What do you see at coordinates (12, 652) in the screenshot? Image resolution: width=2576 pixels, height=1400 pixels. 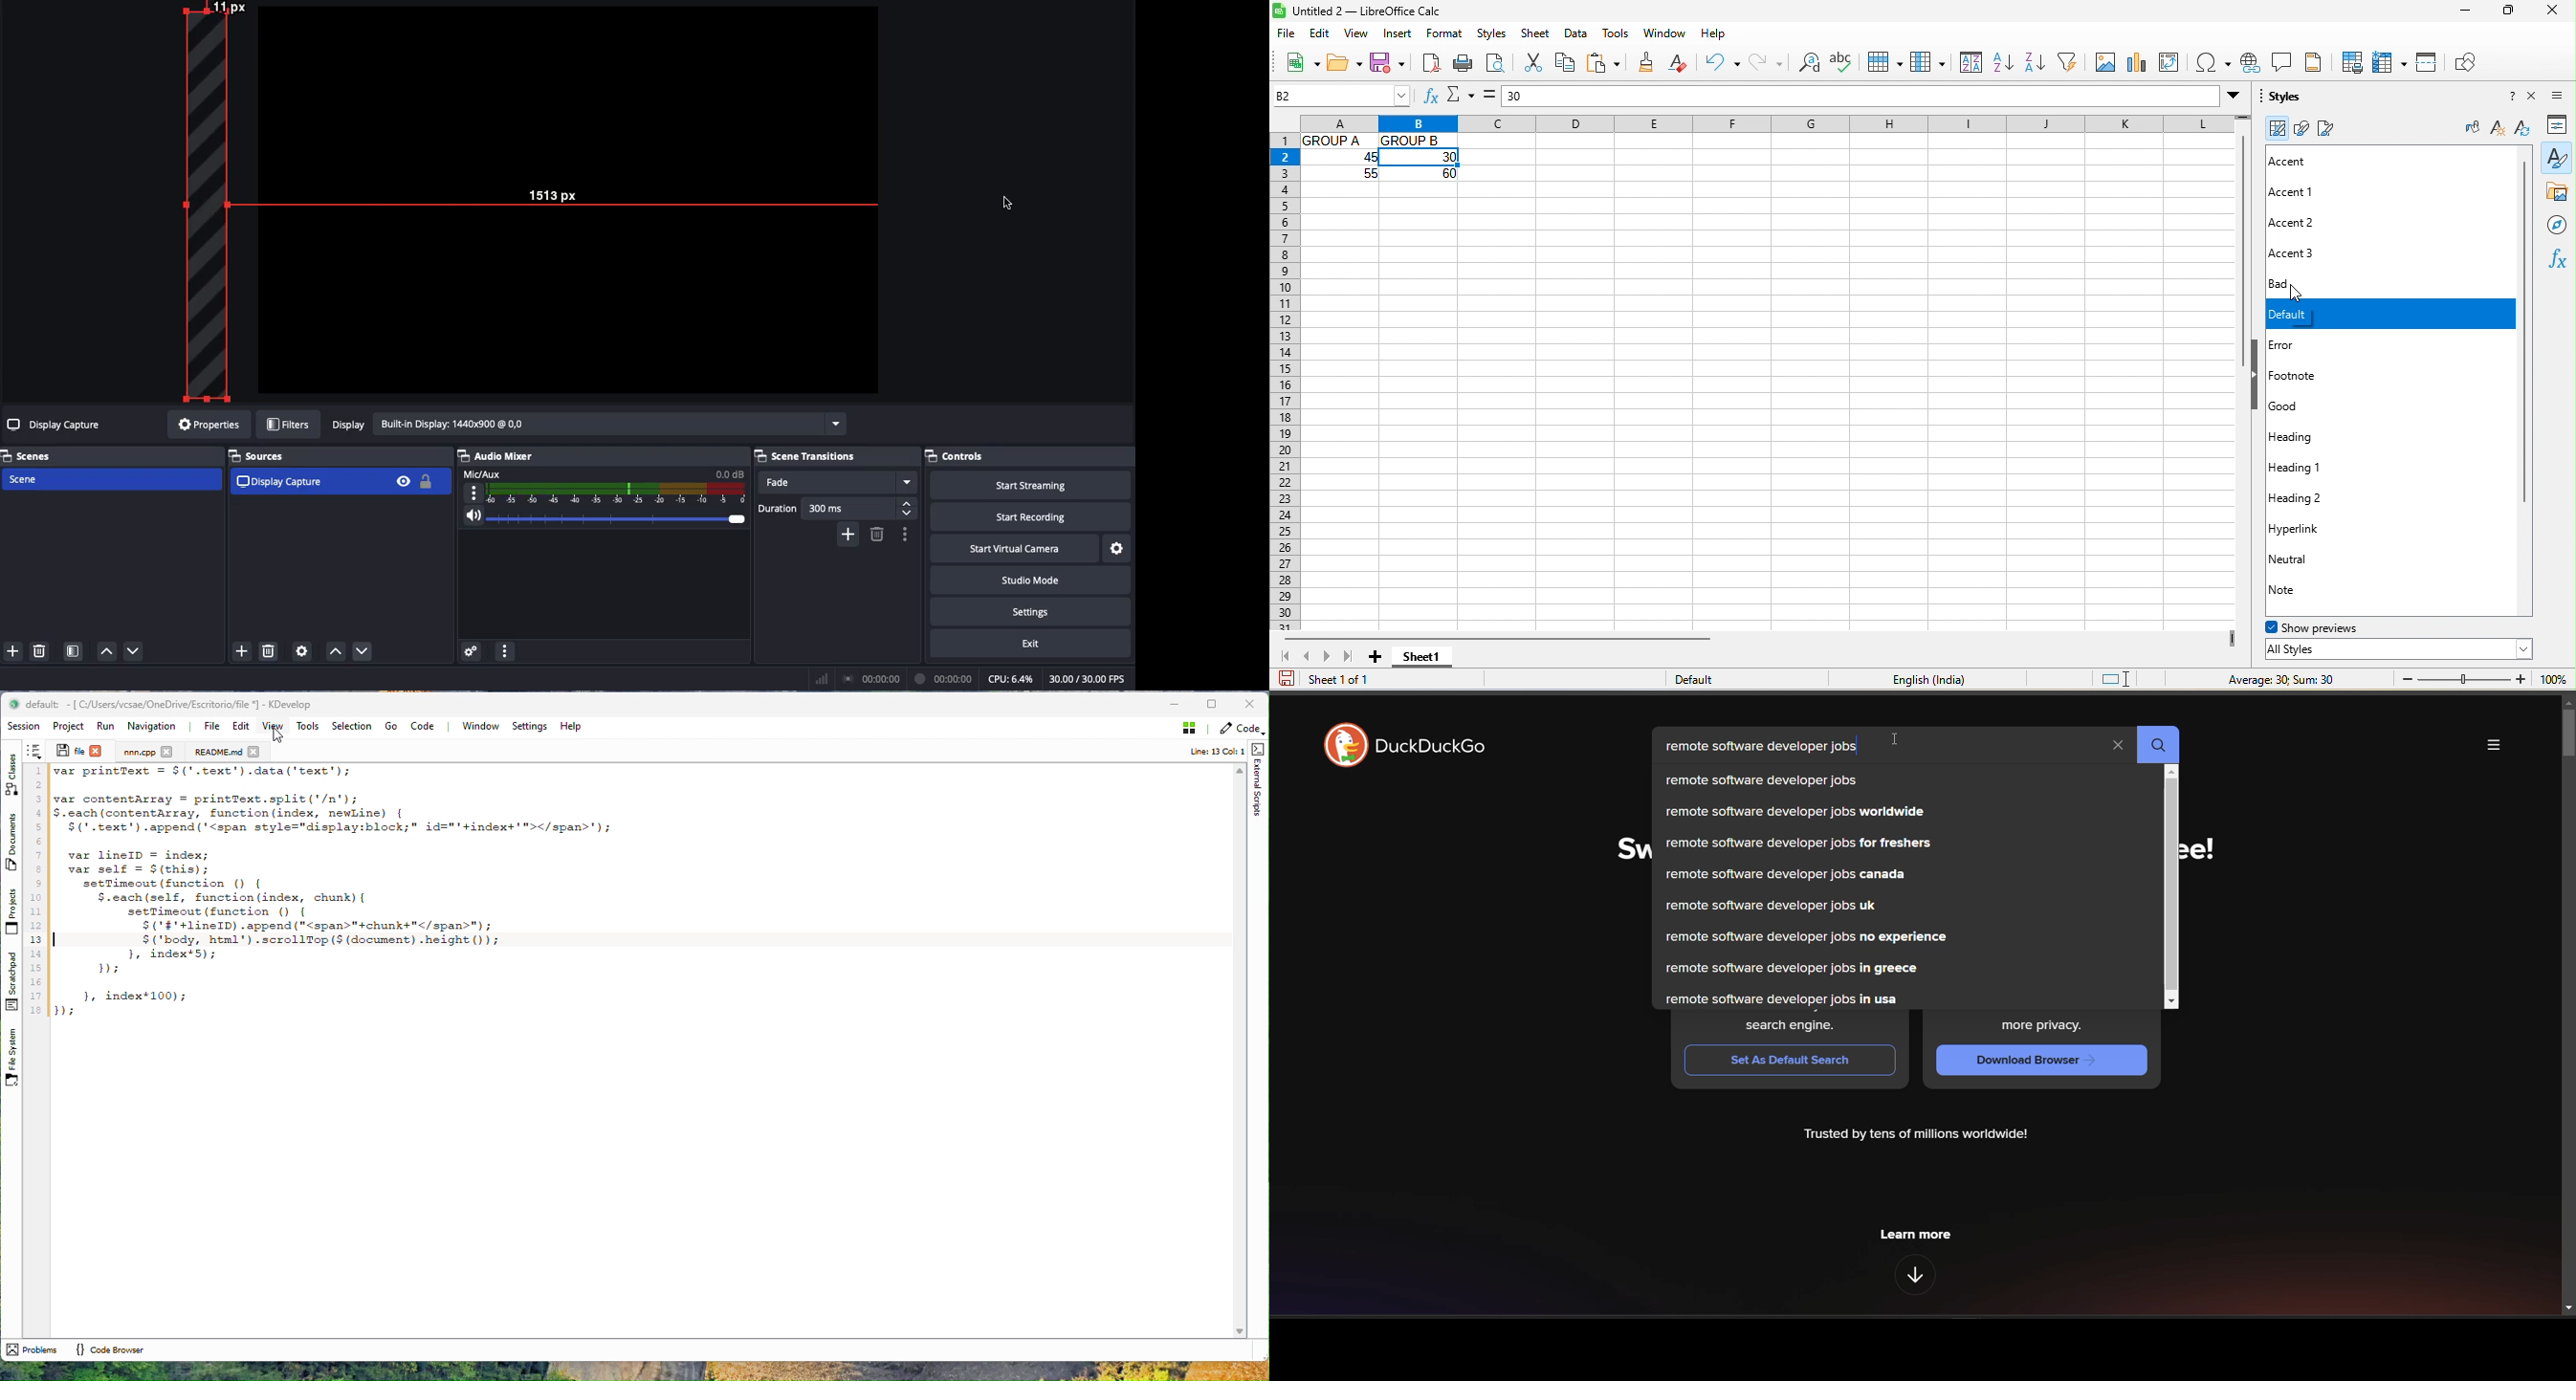 I see `Add` at bounding box center [12, 652].